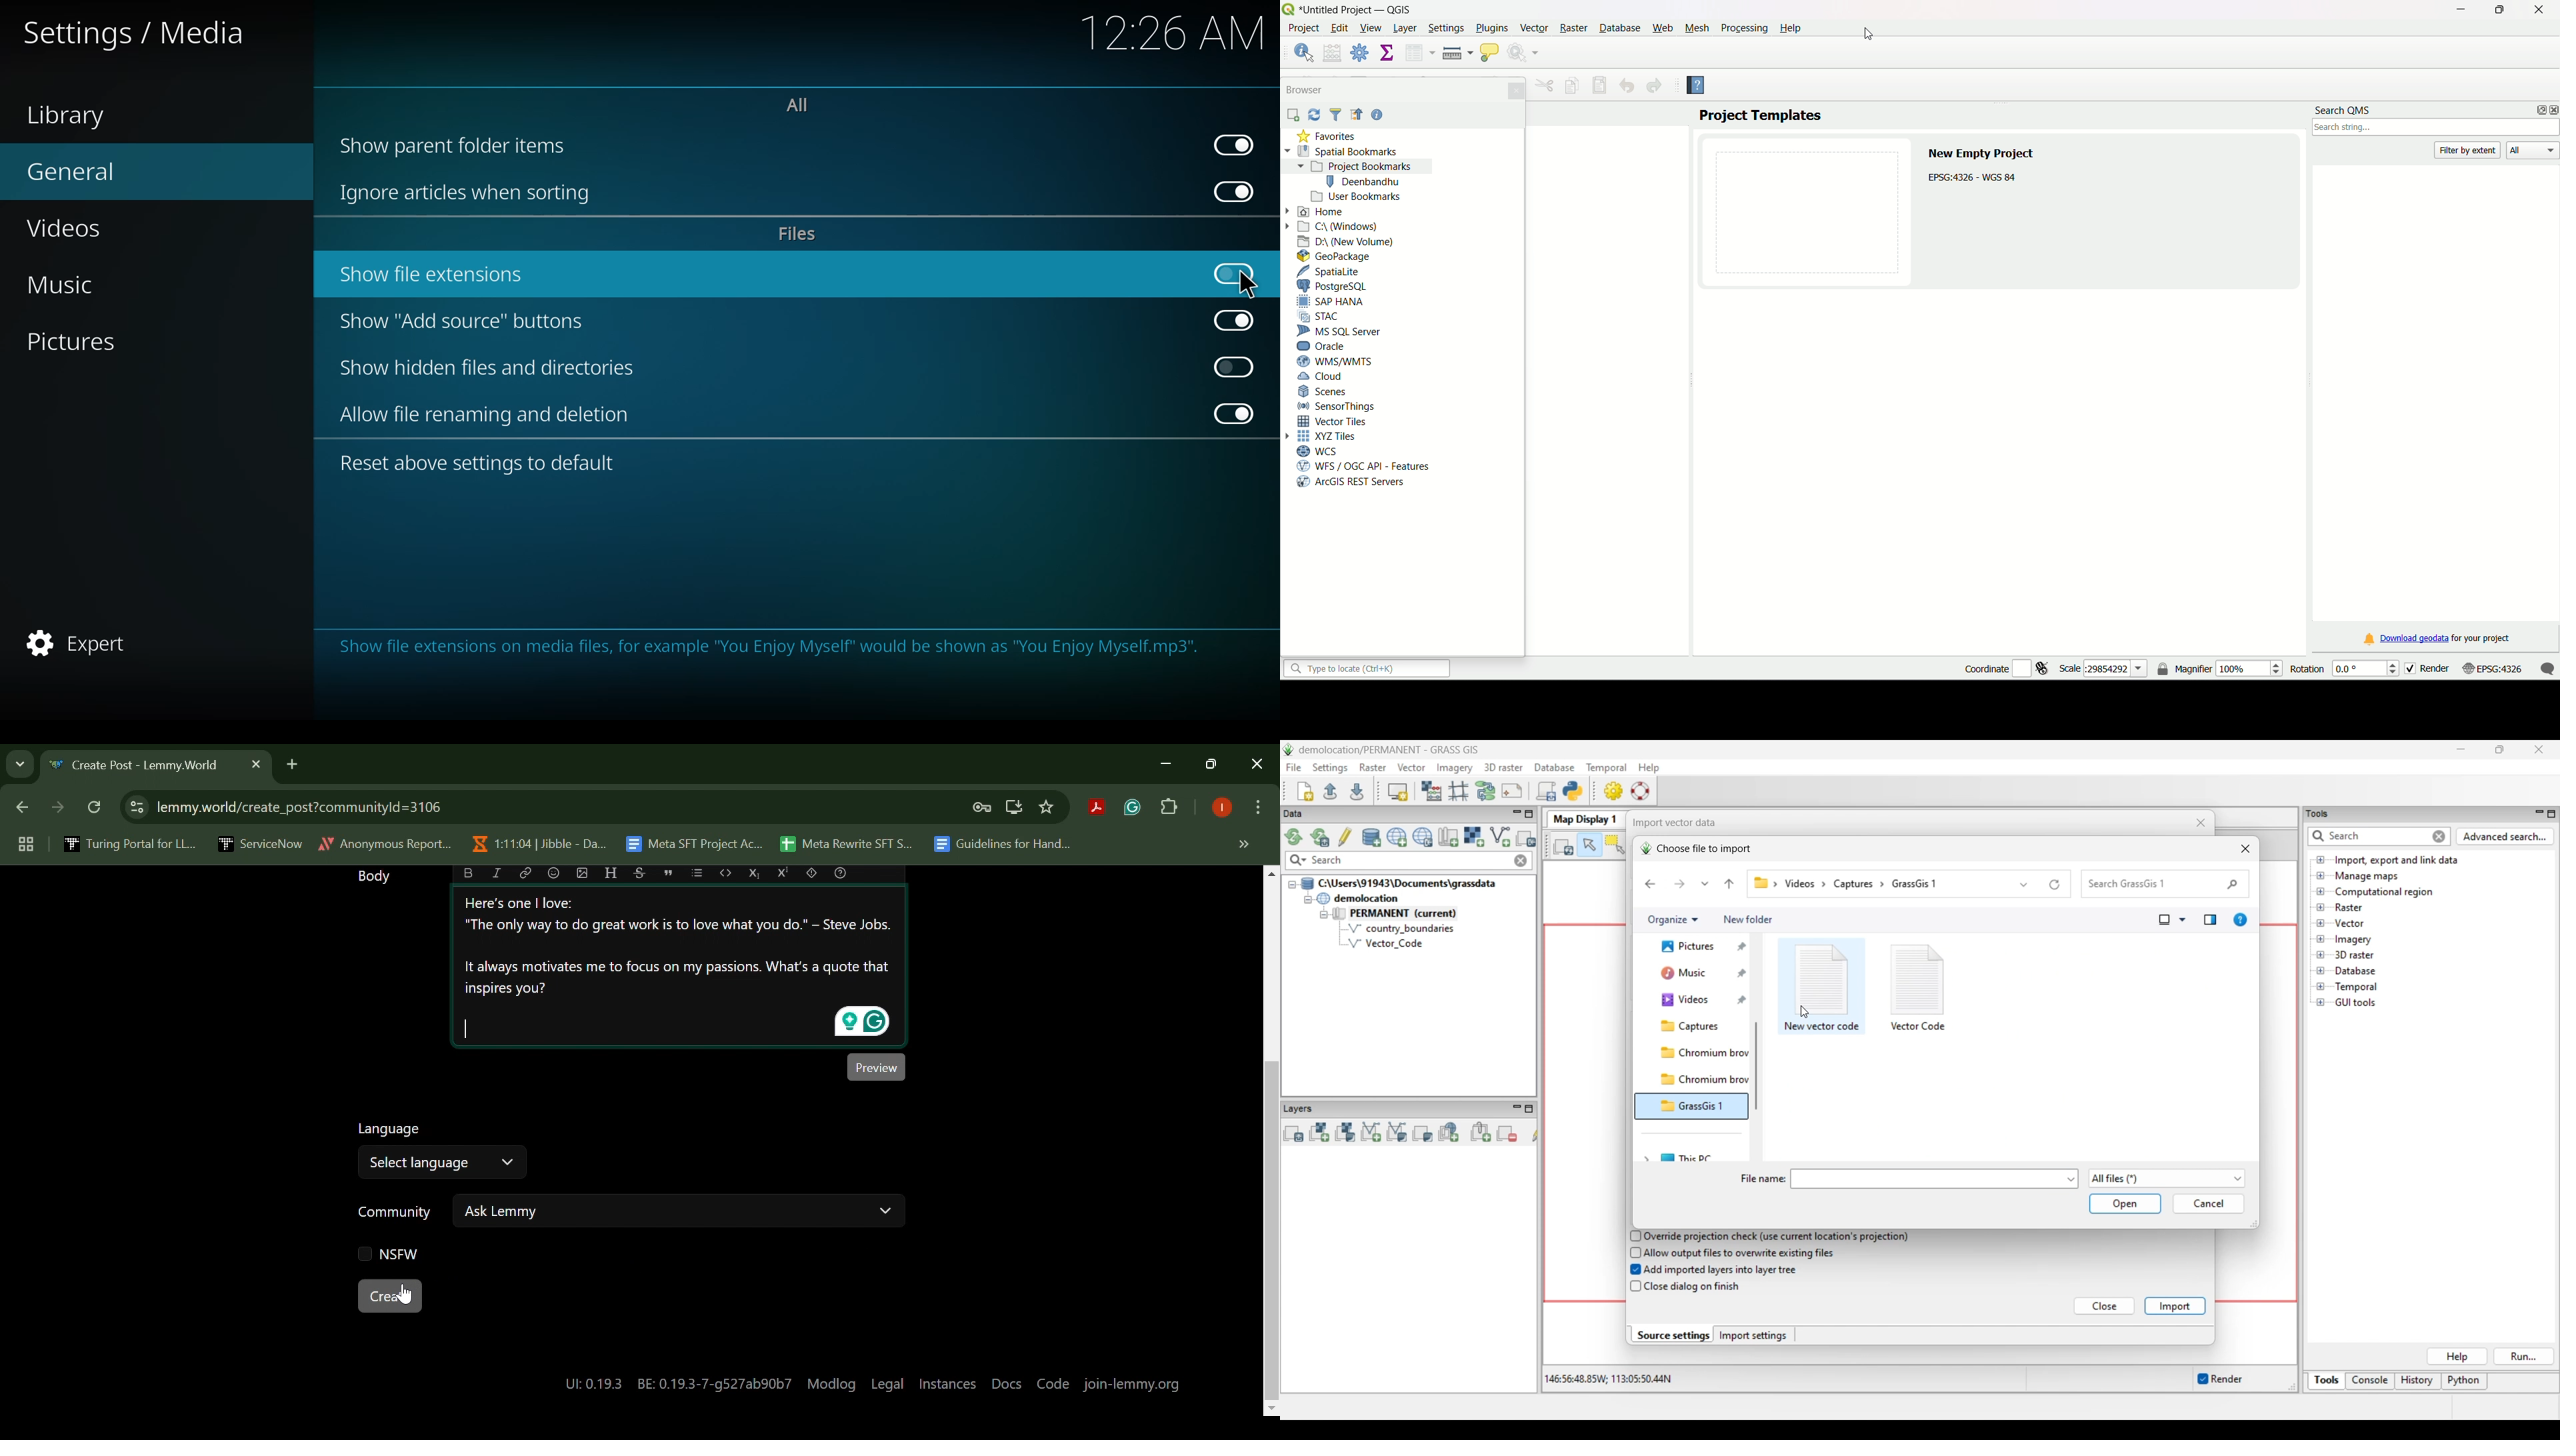 Image resolution: width=2576 pixels, height=1456 pixels. What do you see at coordinates (1288, 433) in the screenshot?
I see `Arrow` at bounding box center [1288, 433].